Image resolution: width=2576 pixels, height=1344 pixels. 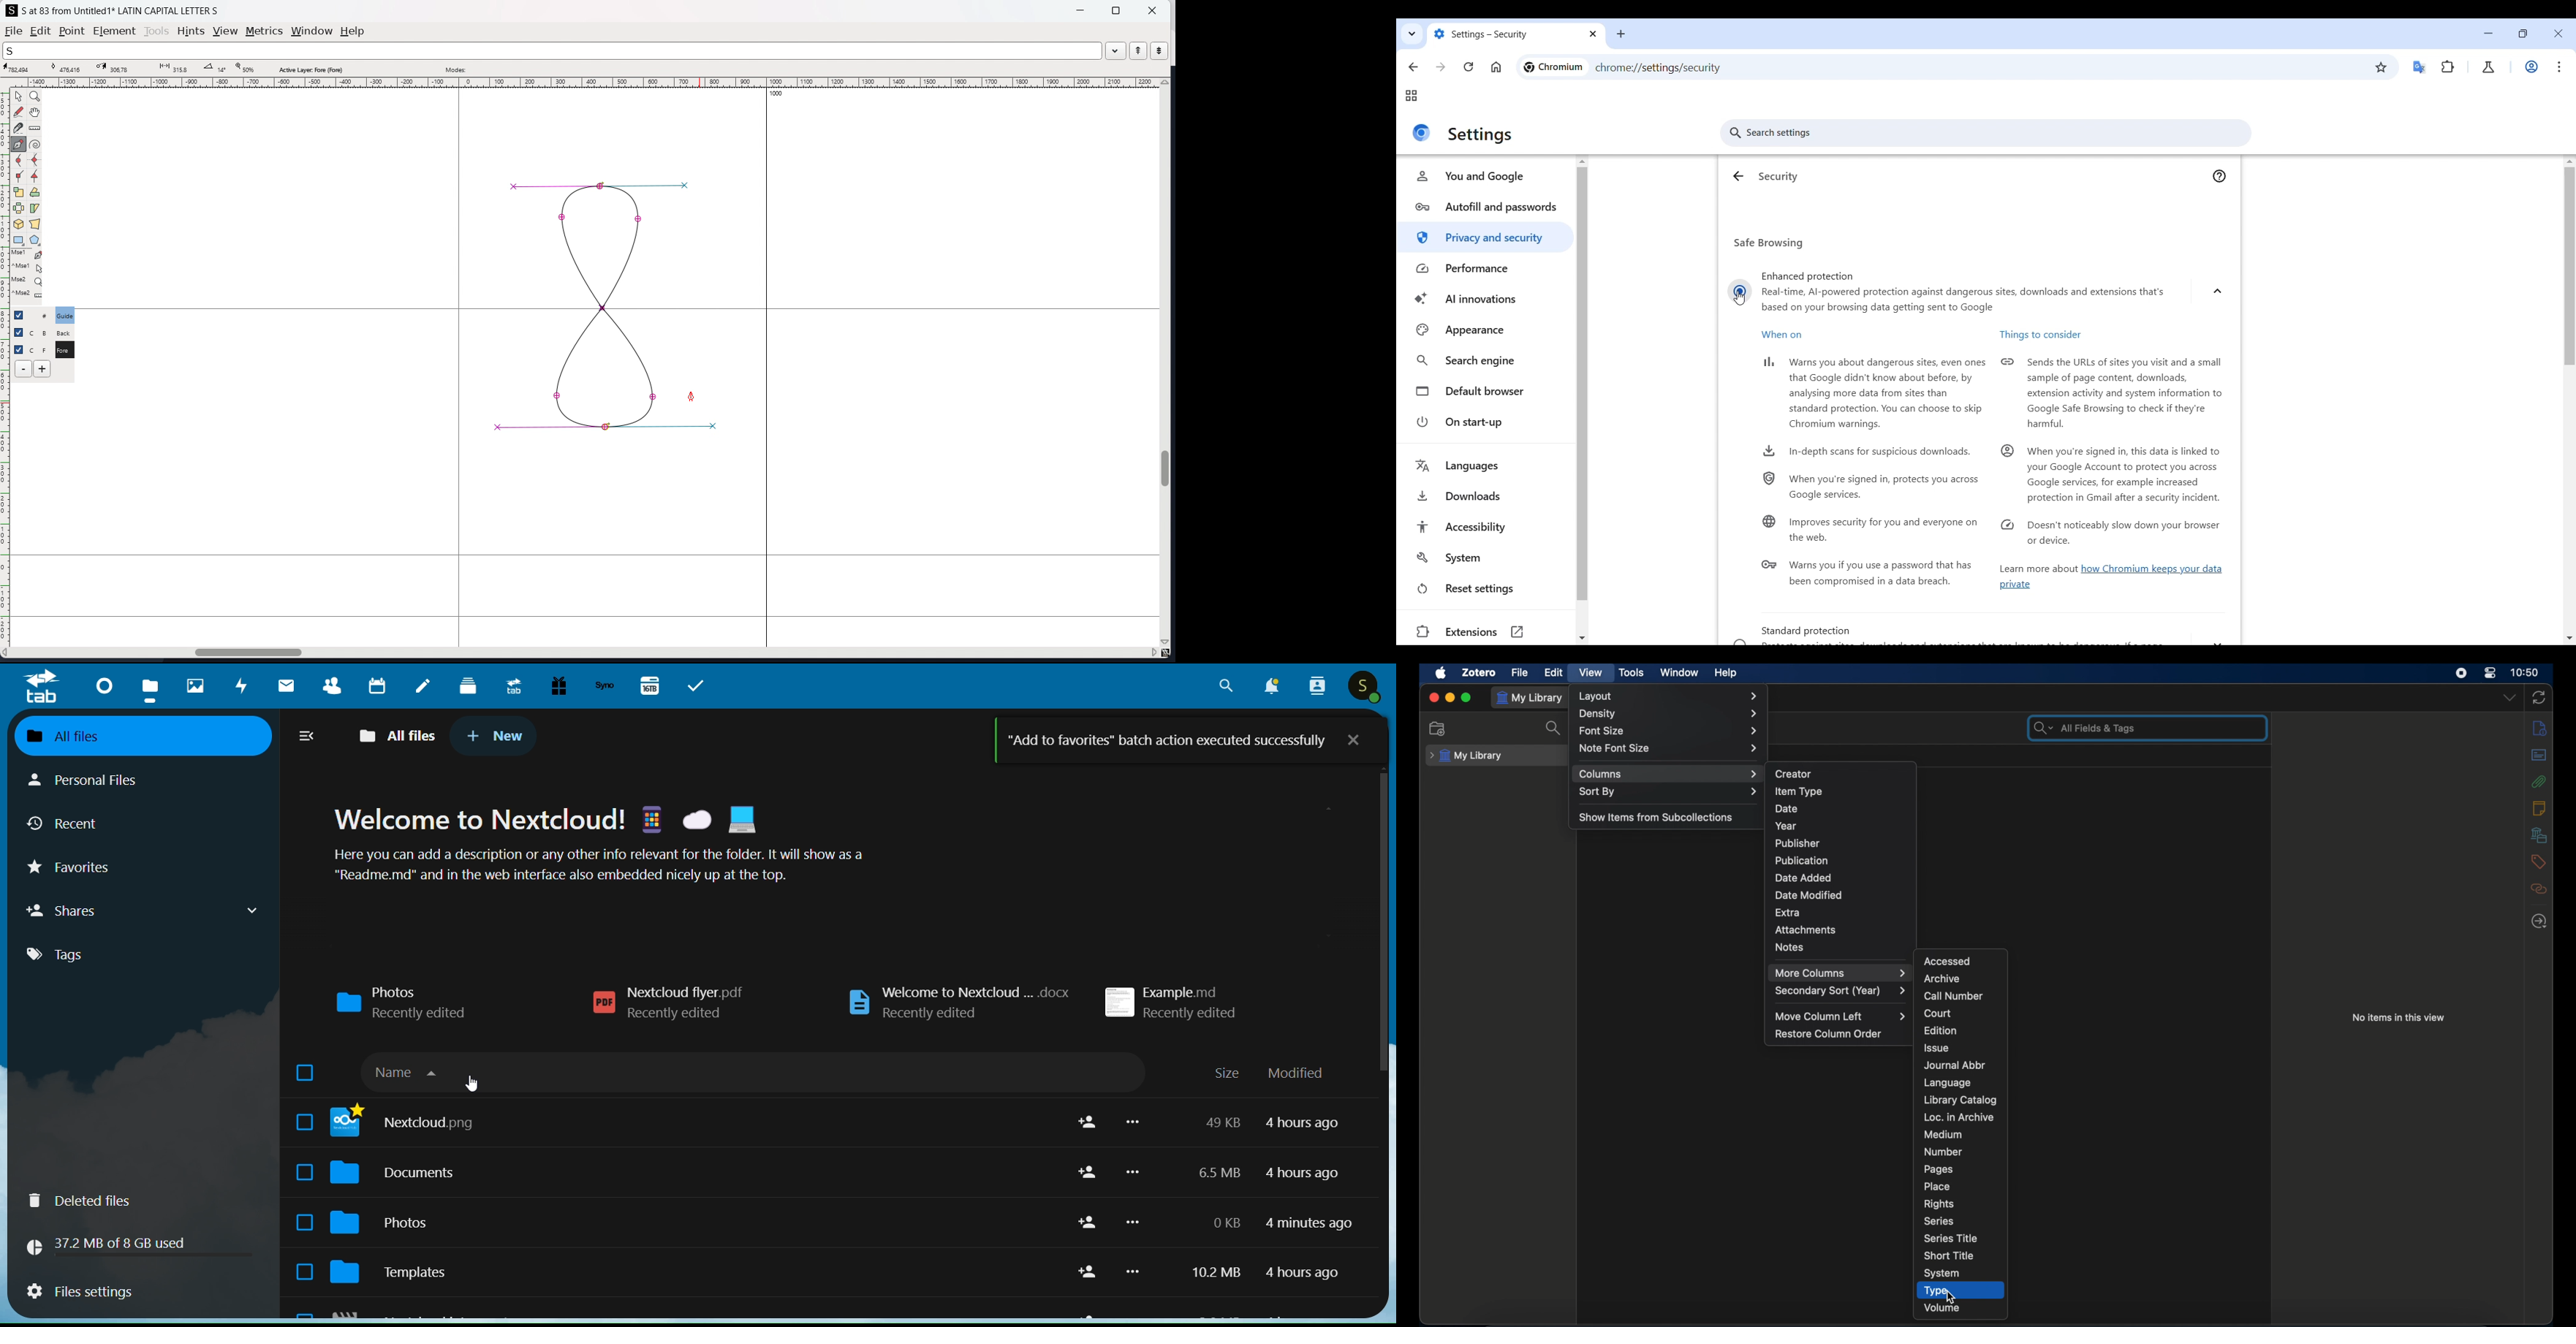 What do you see at coordinates (1553, 67) in the screenshot?
I see `chromium` at bounding box center [1553, 67].